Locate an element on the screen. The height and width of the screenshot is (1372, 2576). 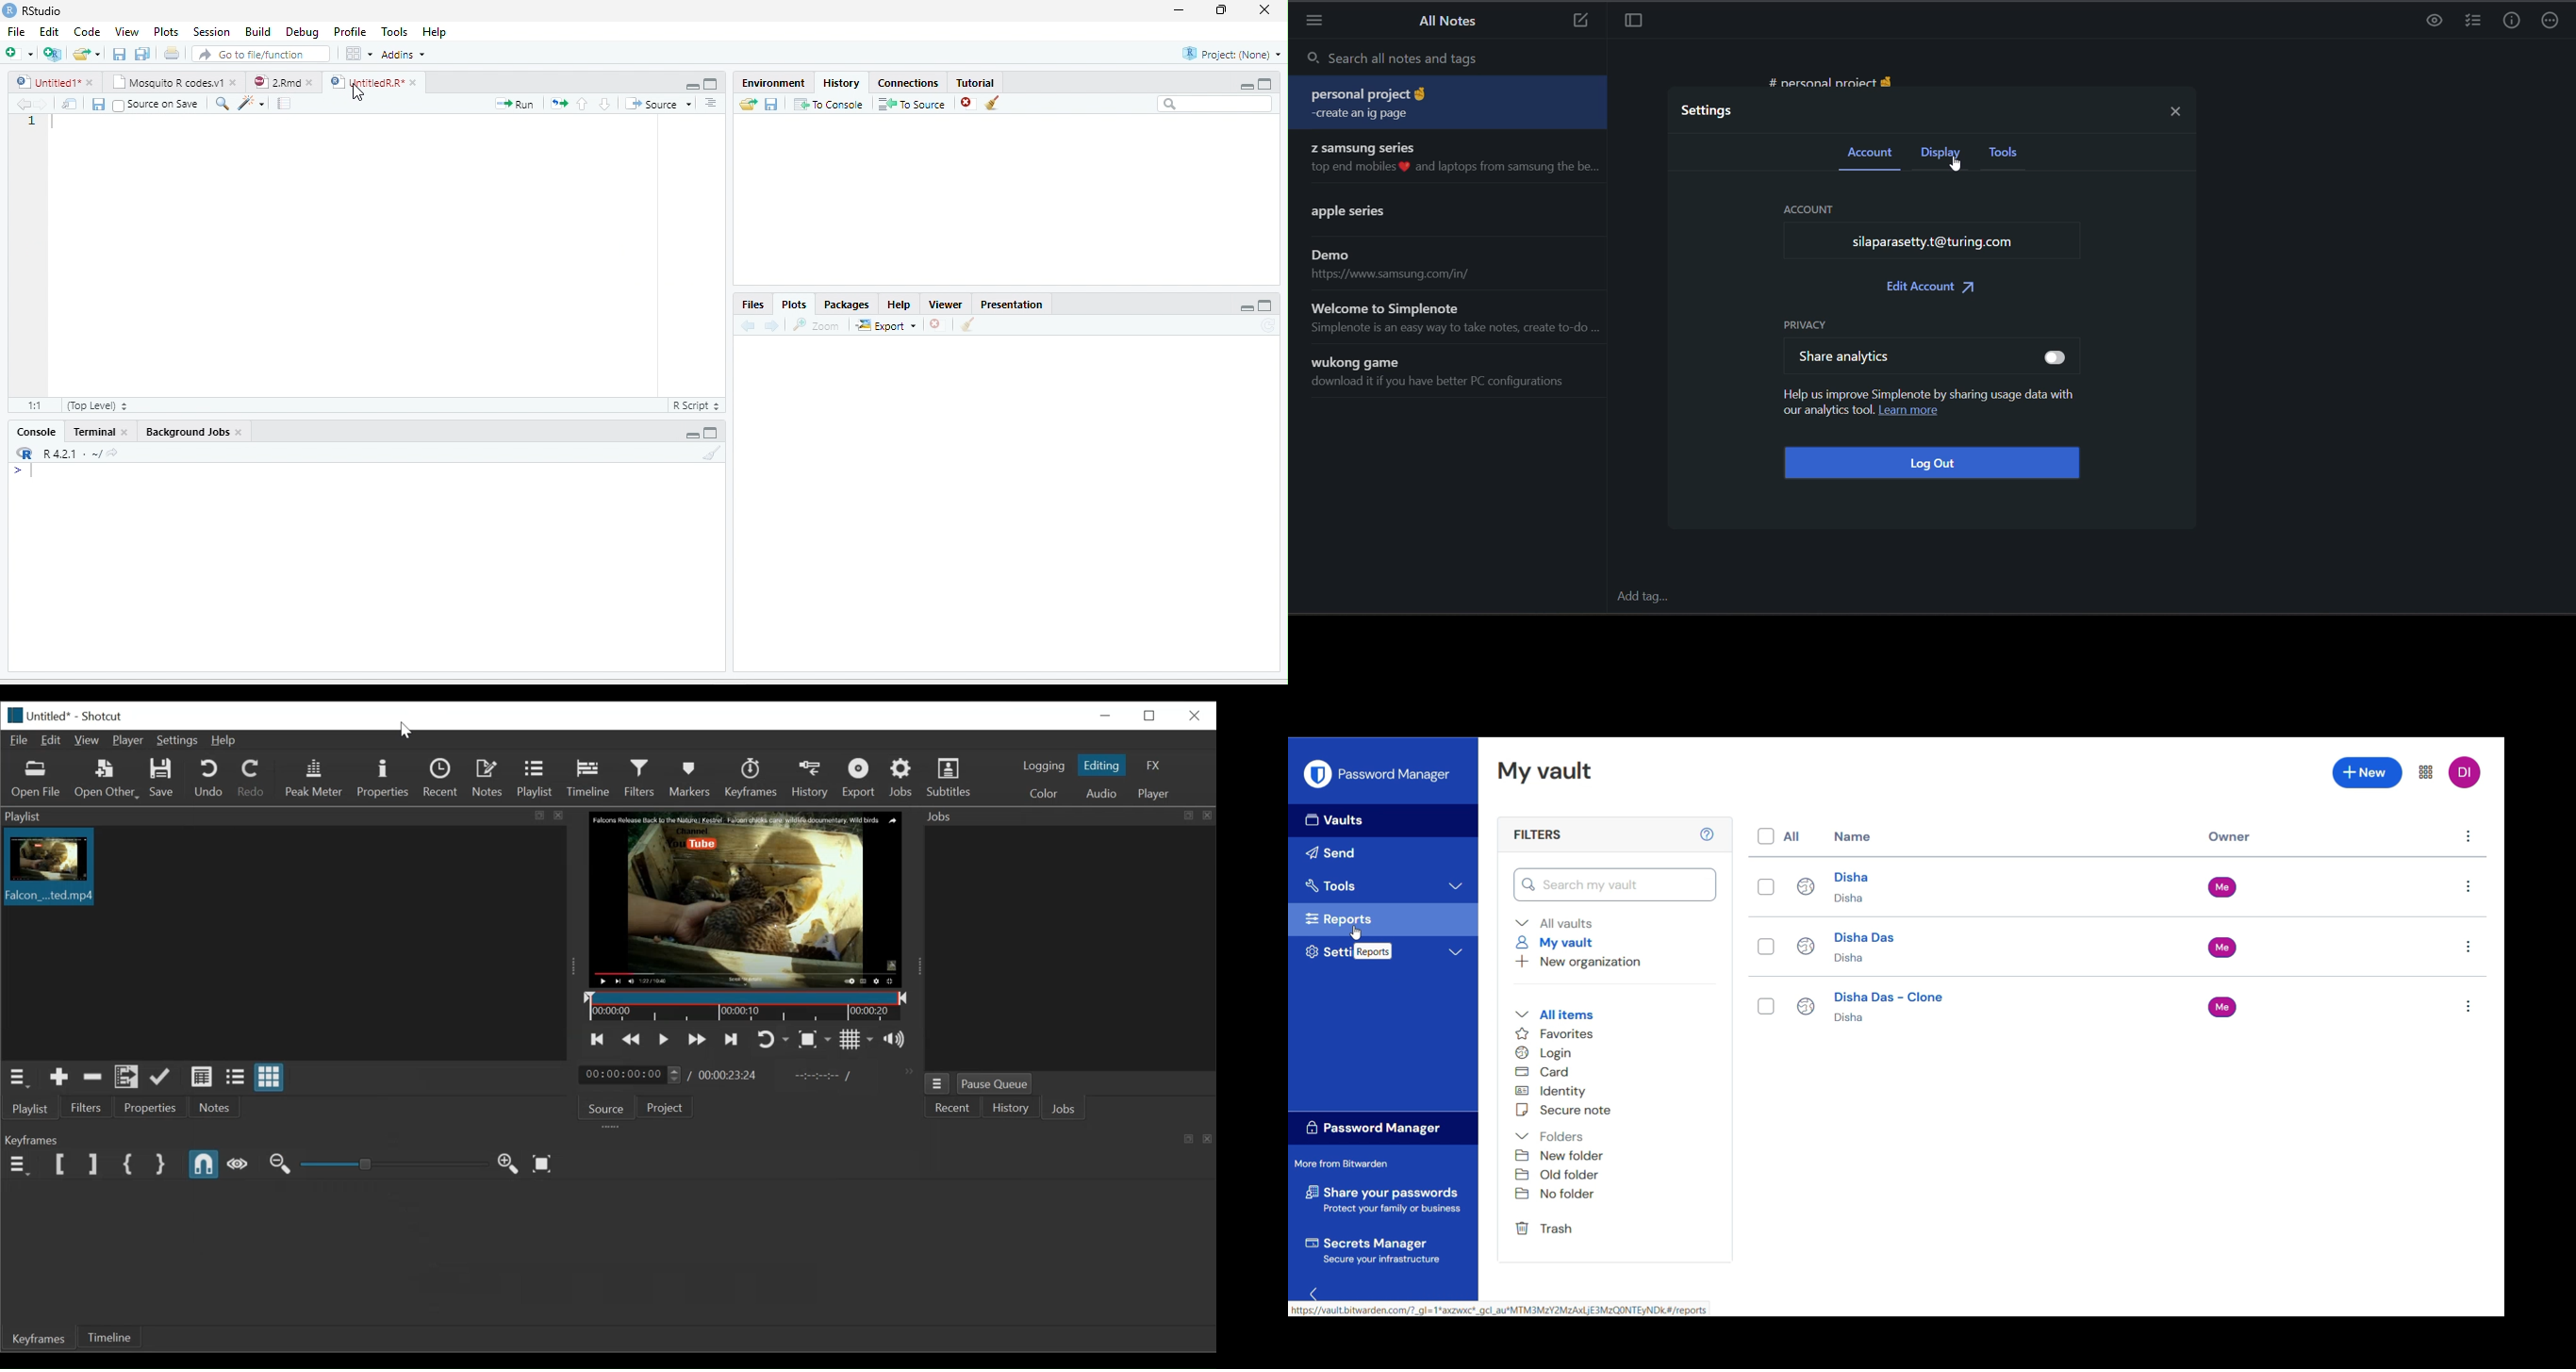
close is located at coordinates (90, 82).